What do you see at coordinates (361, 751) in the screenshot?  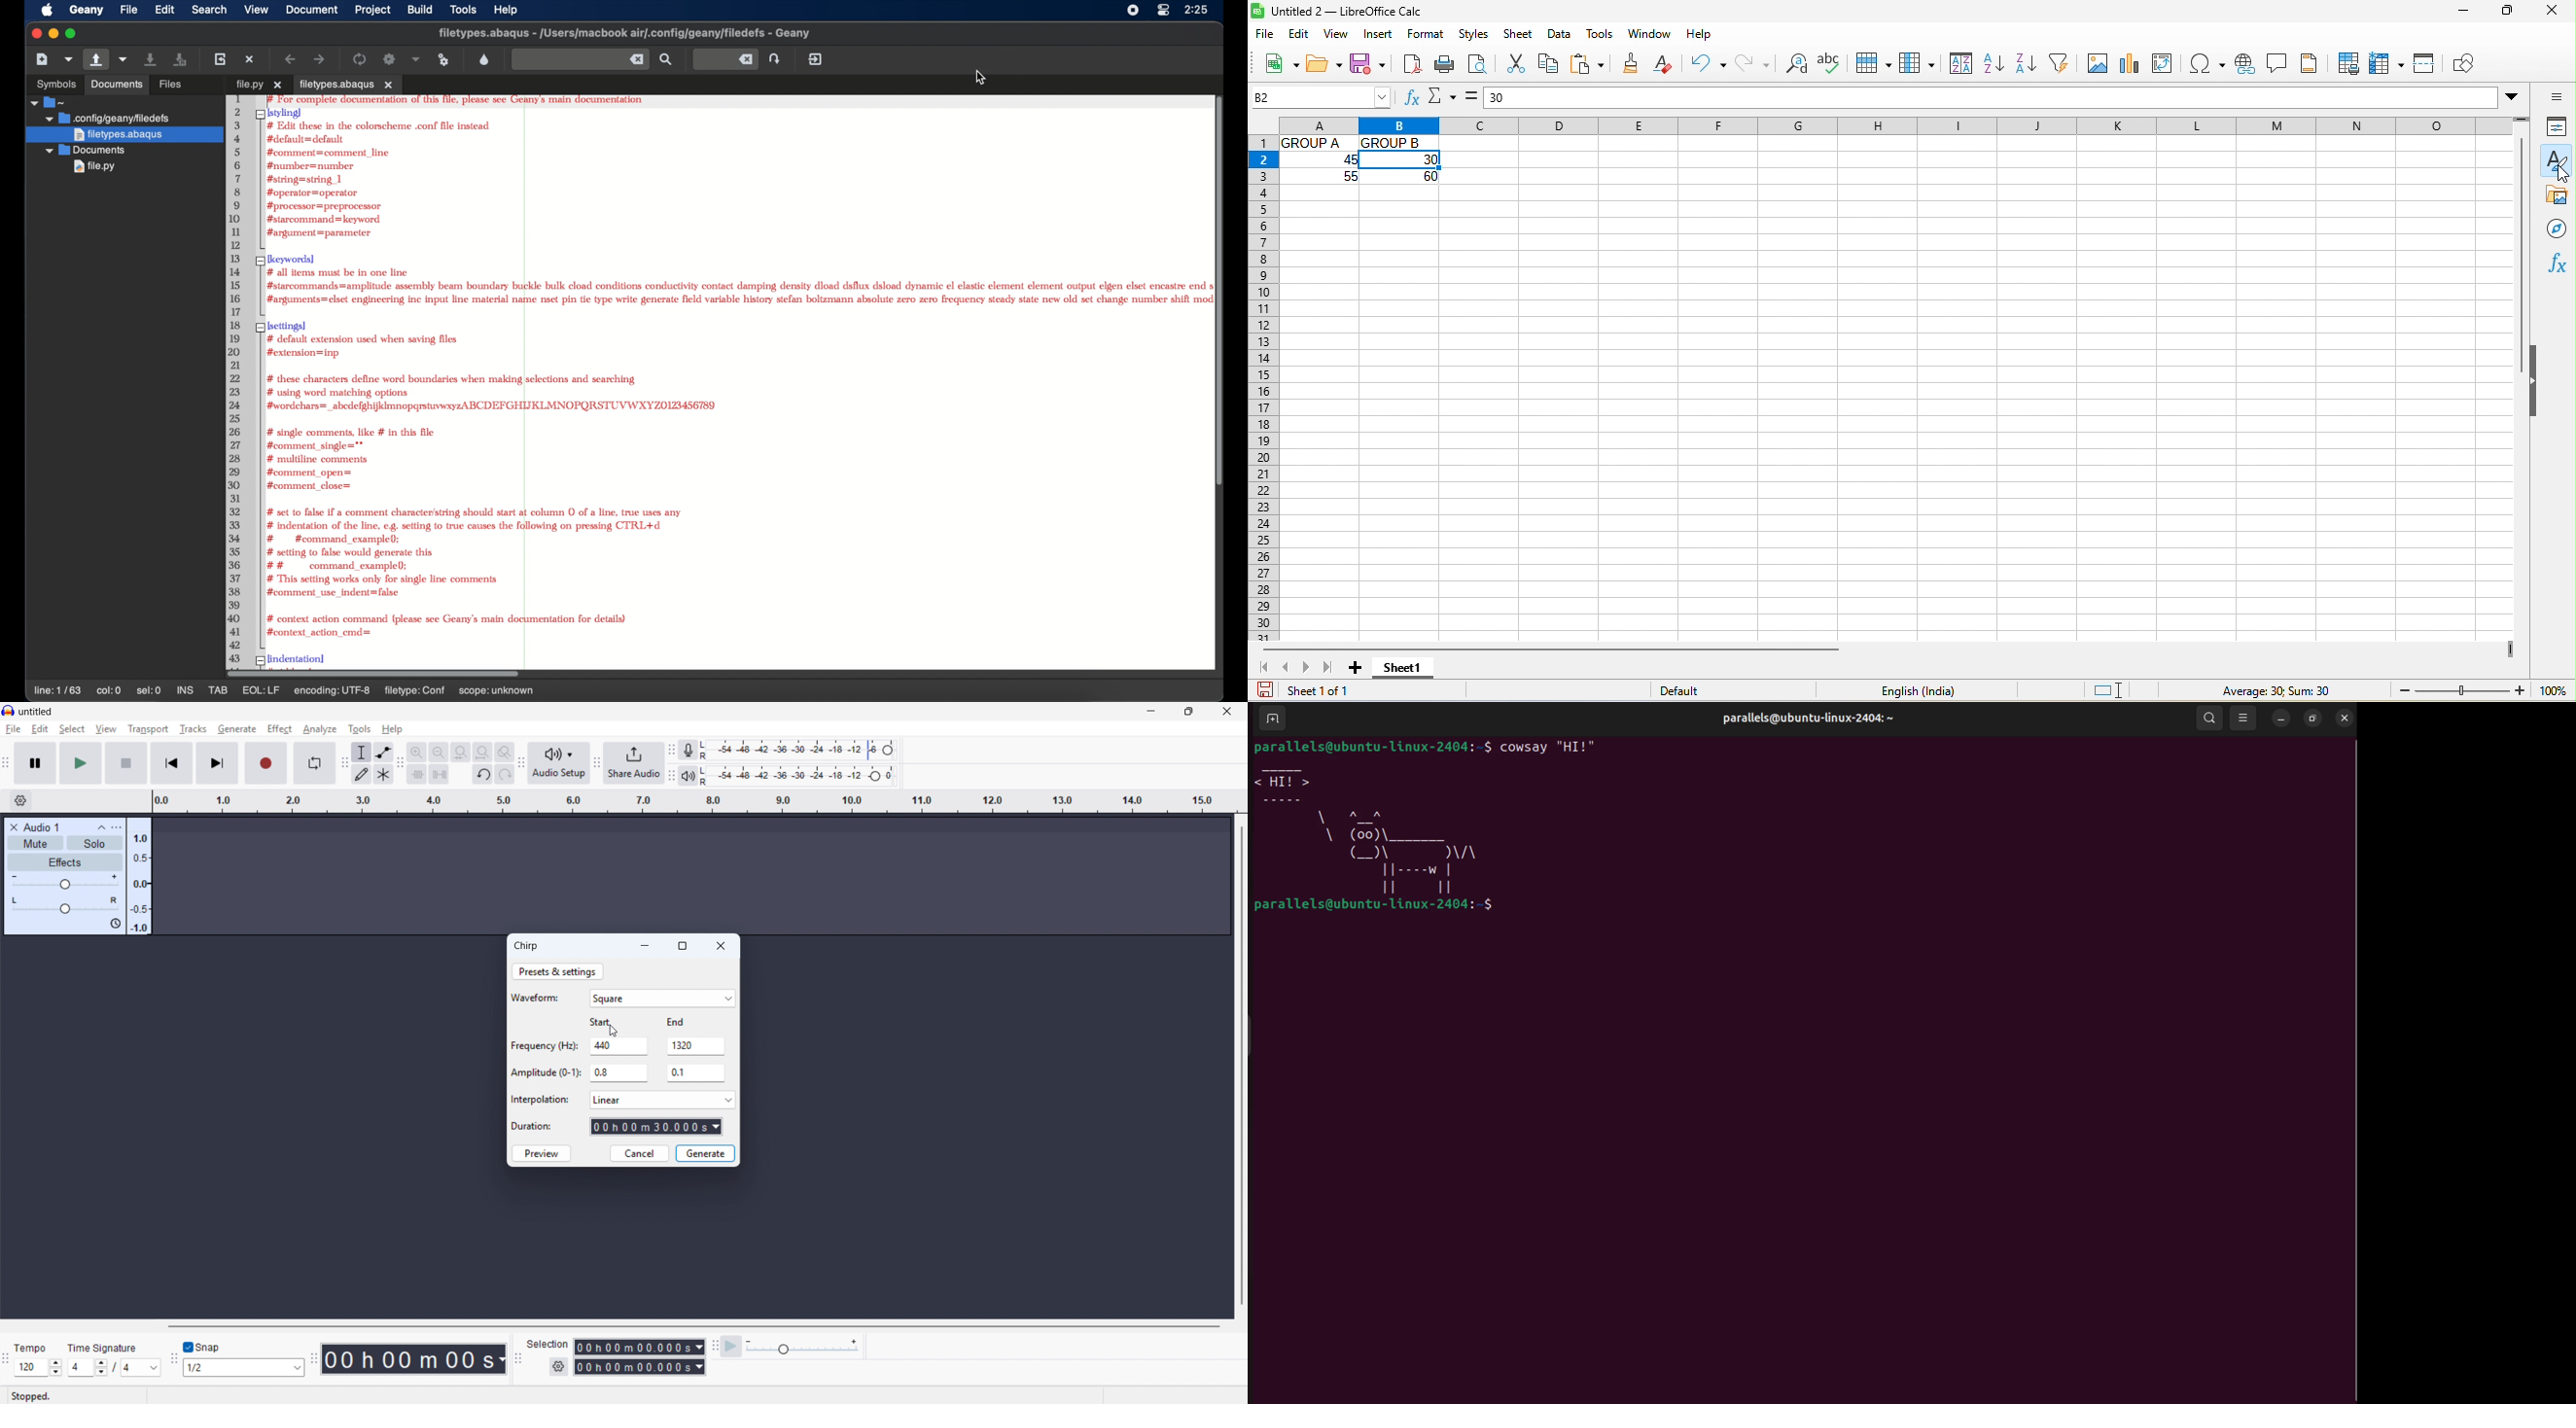 I see `Selection tool` at bounding box center [361, 751].